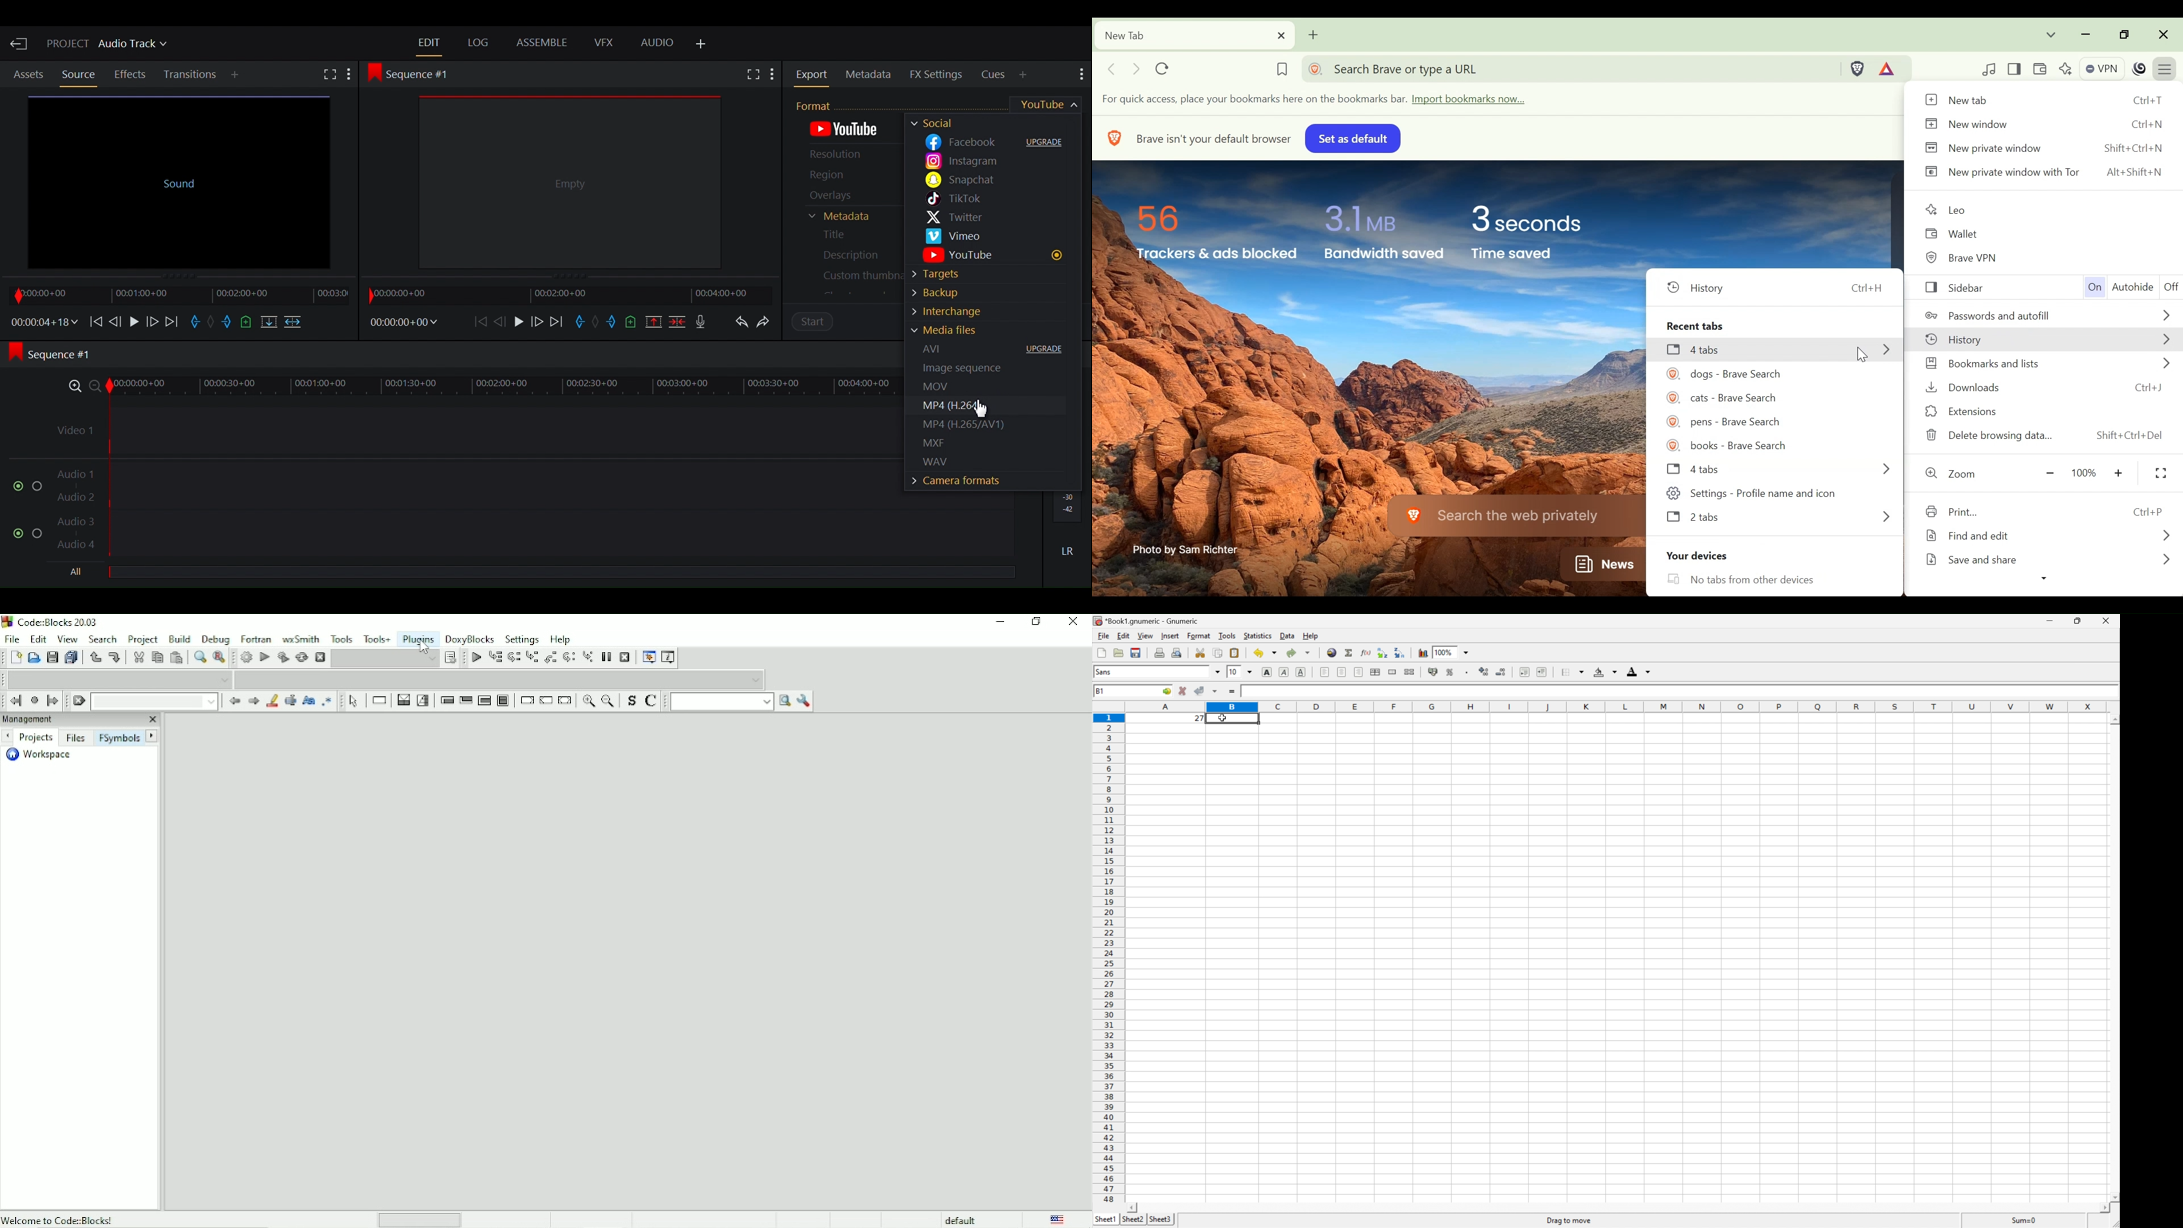 This screenshot has height=1232, width=2184. Describe the element at coordinates (648, 657) in the screenshot. I see `Debugging window` at that location.